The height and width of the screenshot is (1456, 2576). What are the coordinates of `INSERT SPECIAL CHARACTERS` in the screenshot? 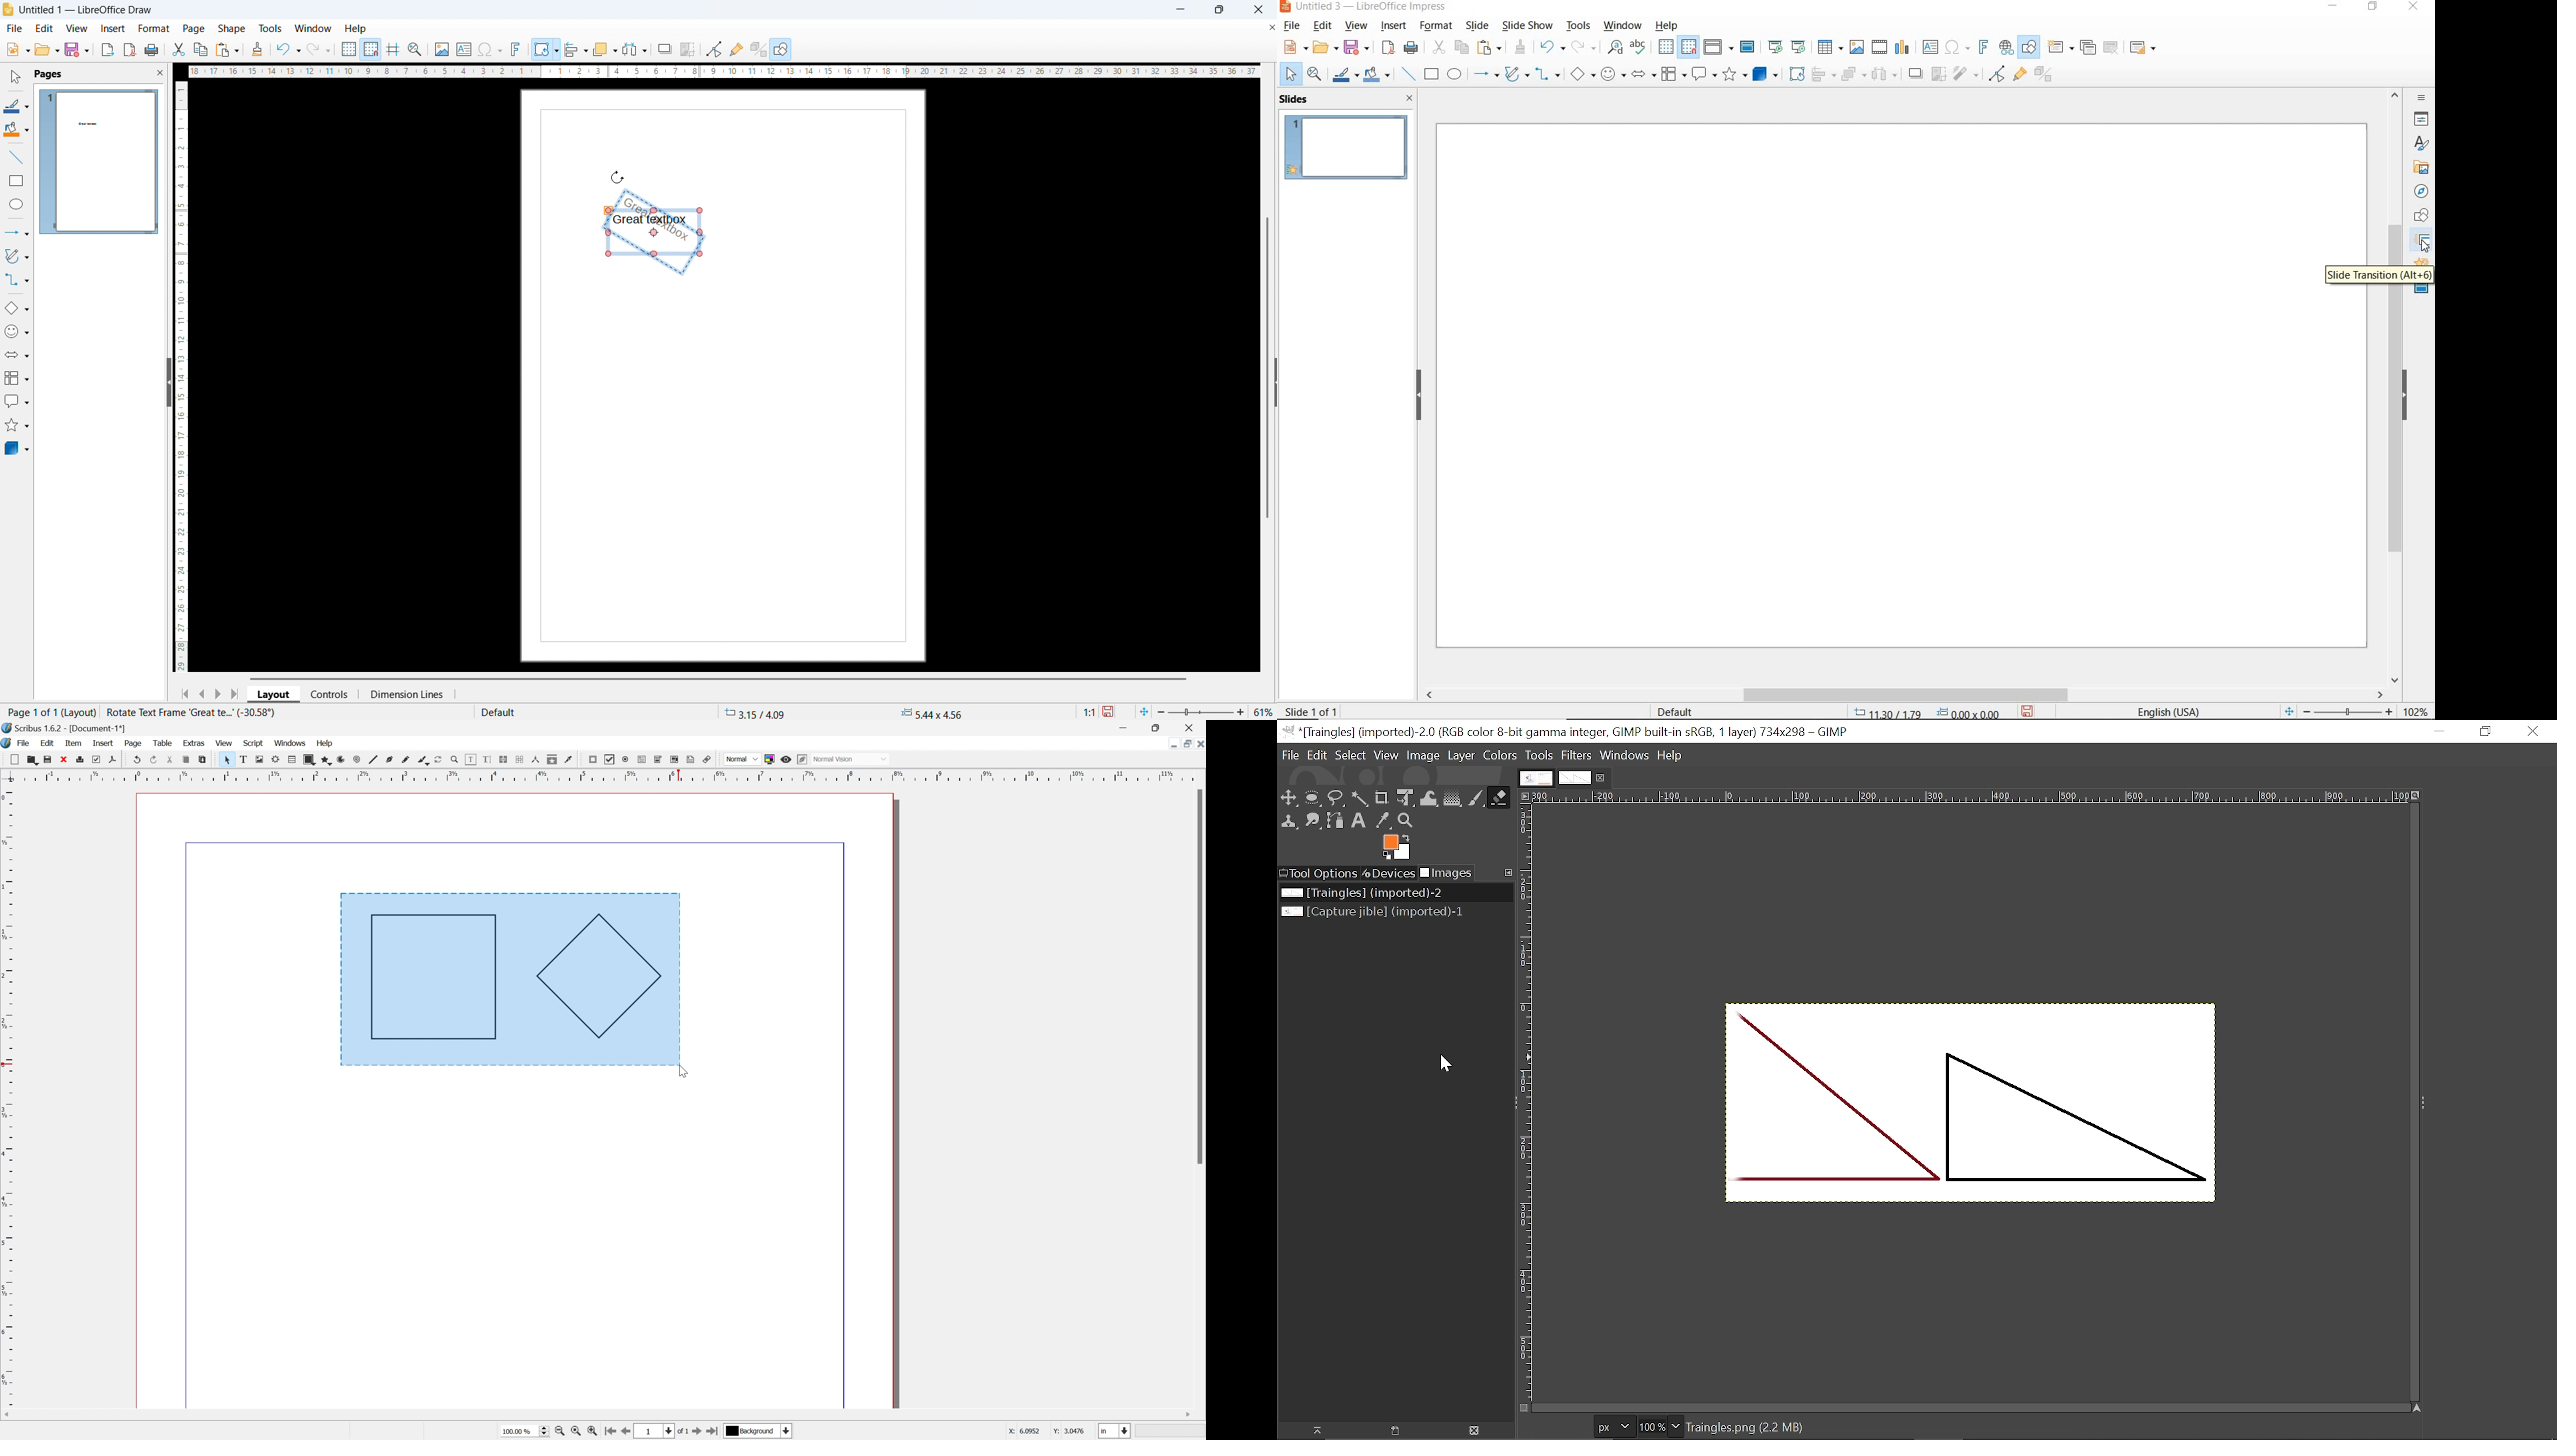 It's located at (1956, 48).